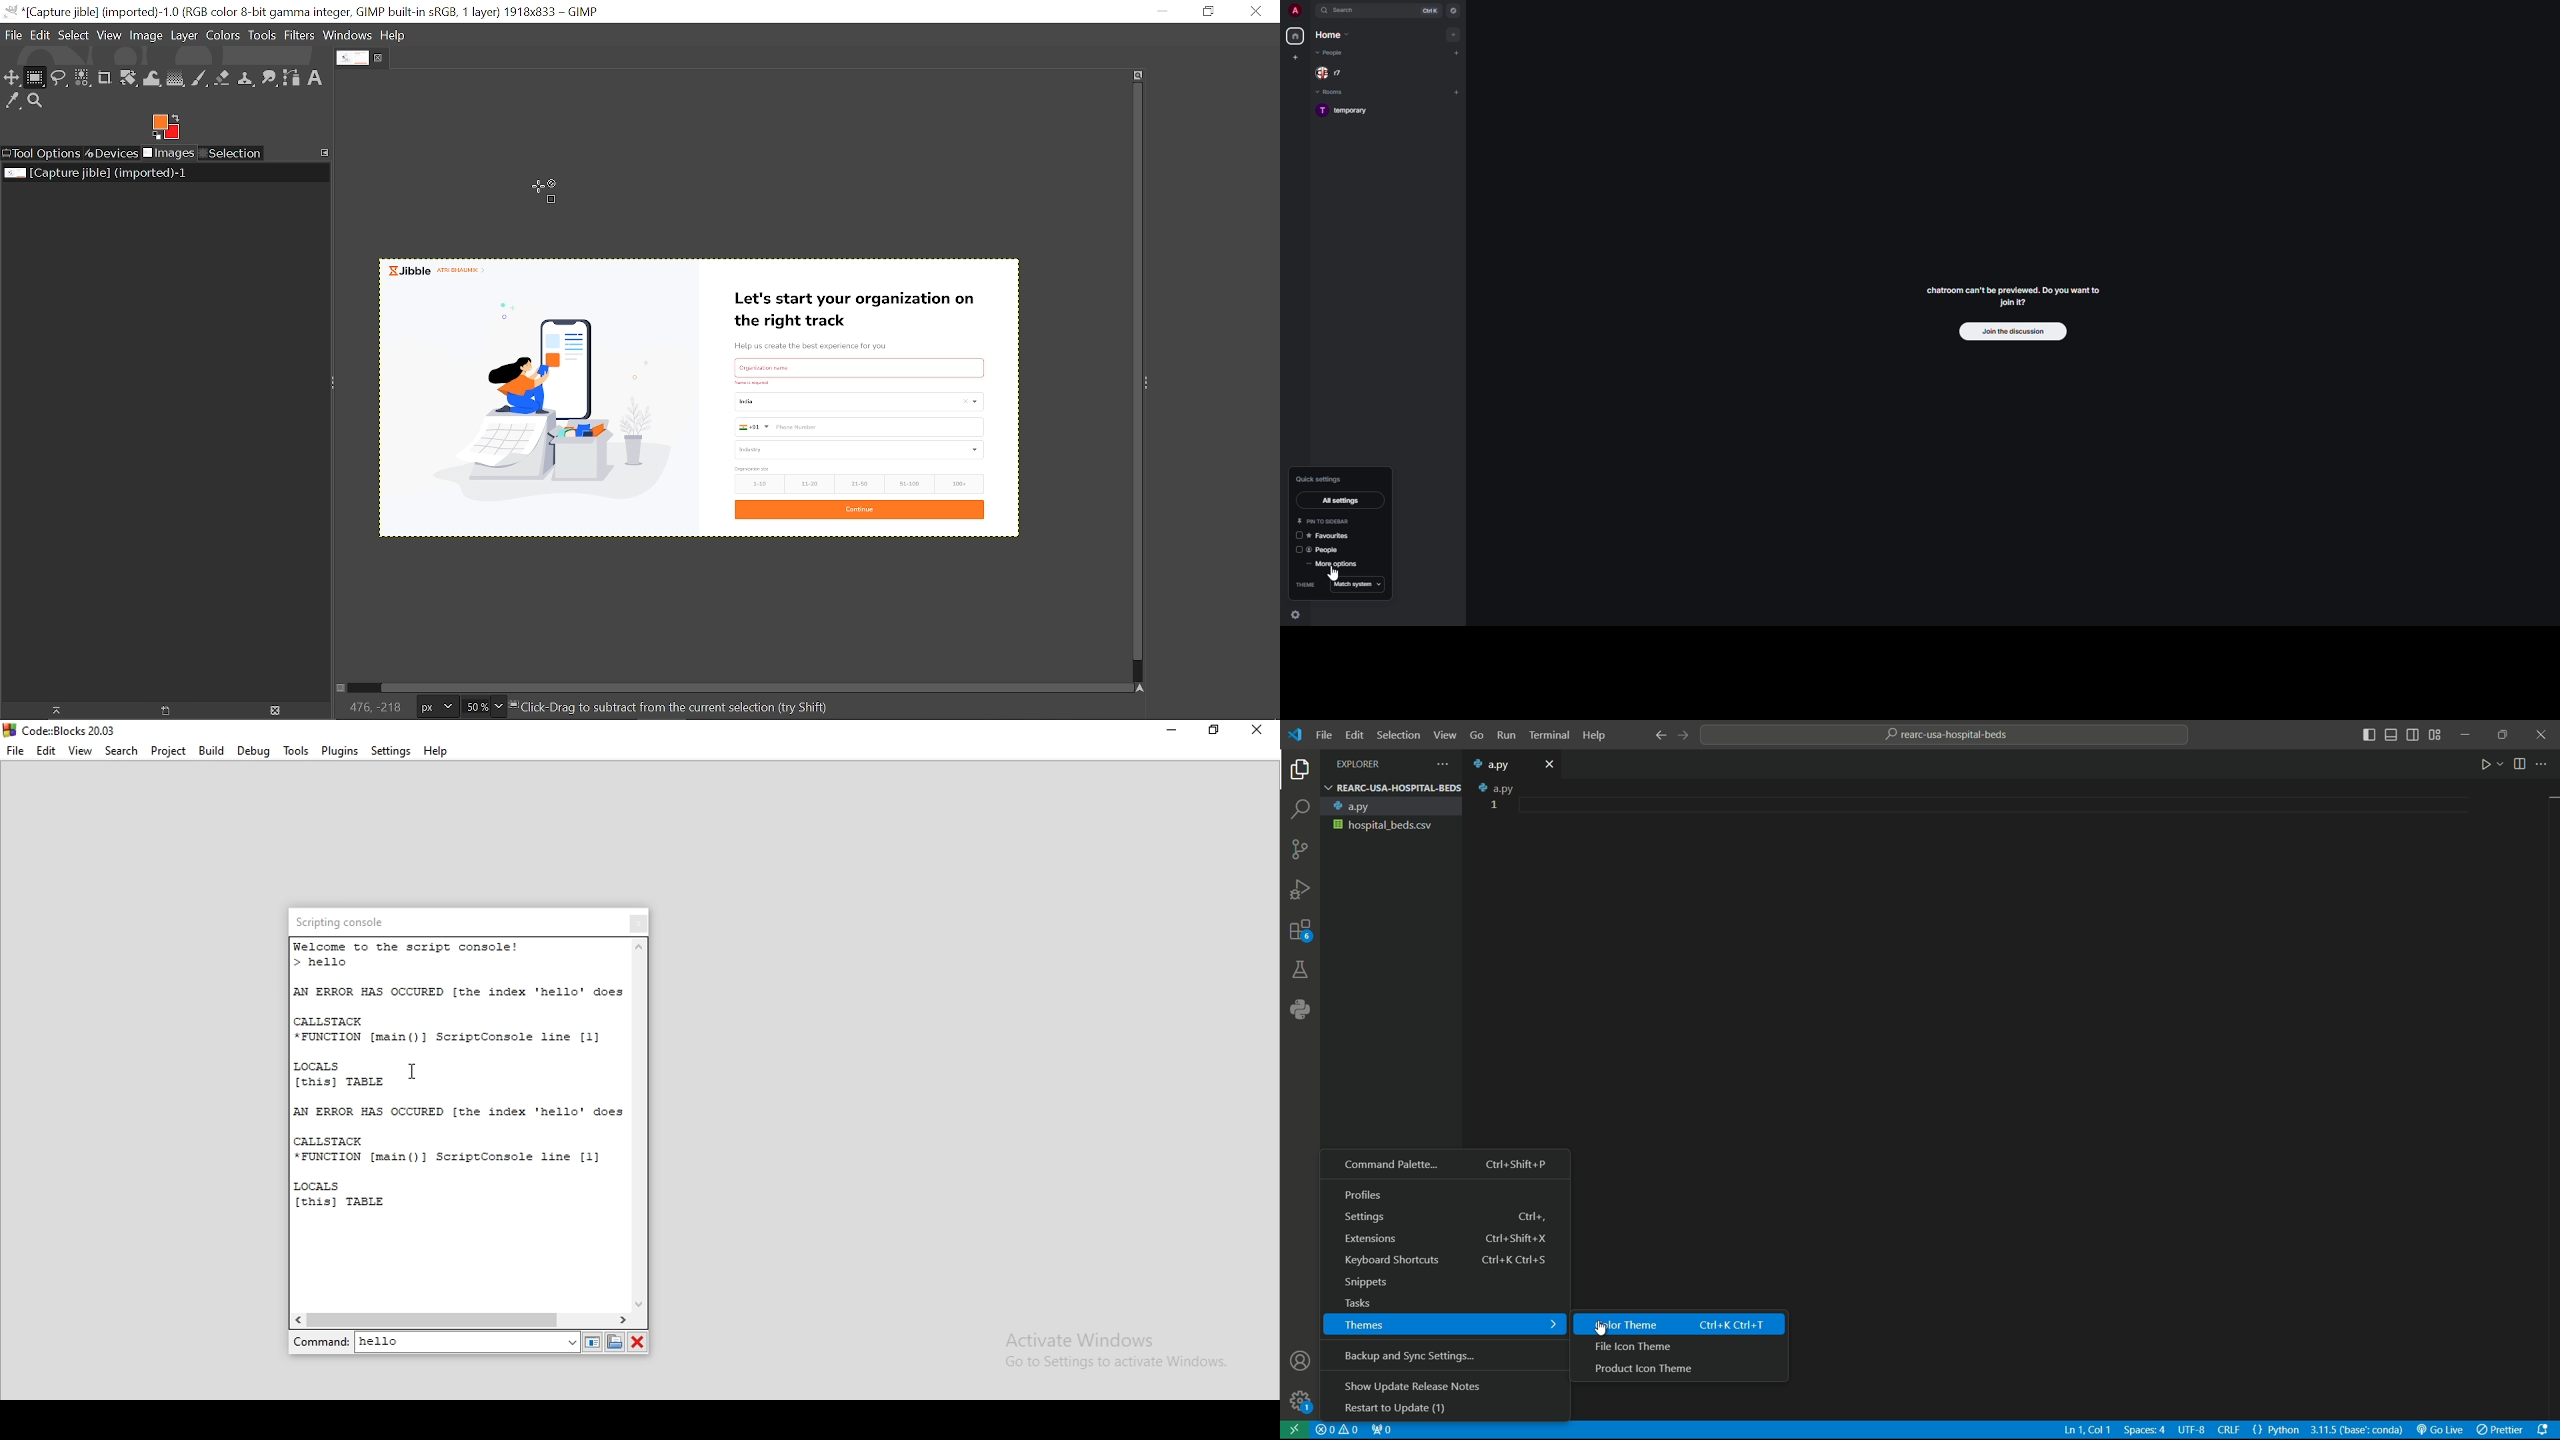  What do you see at coordinates (1310, 11) in the screenshot?
I see `expand` at bounding box center [1310, 11].